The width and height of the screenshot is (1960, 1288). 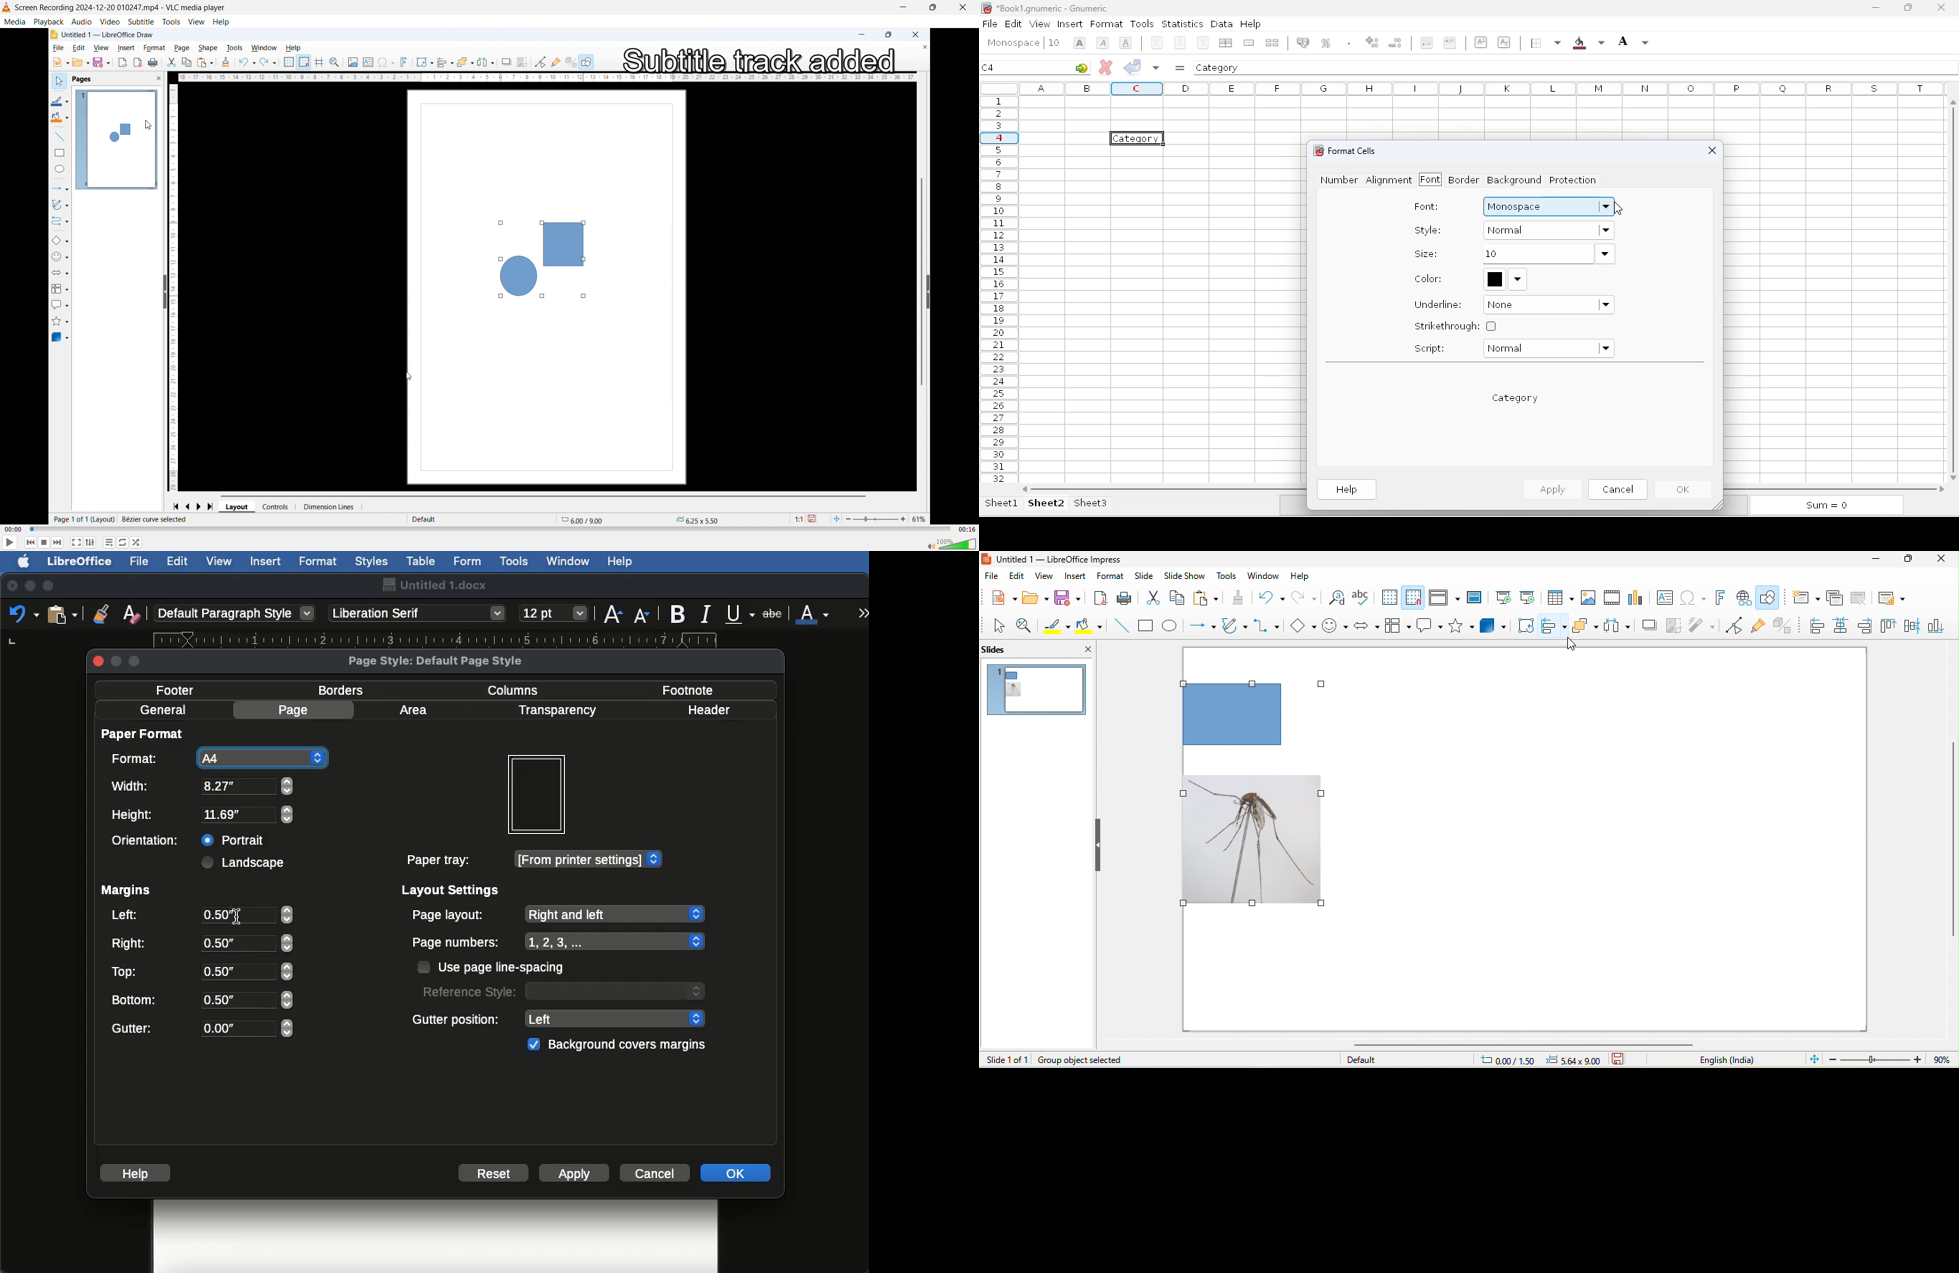 I want to click on video, so click(x=1612, y=600).